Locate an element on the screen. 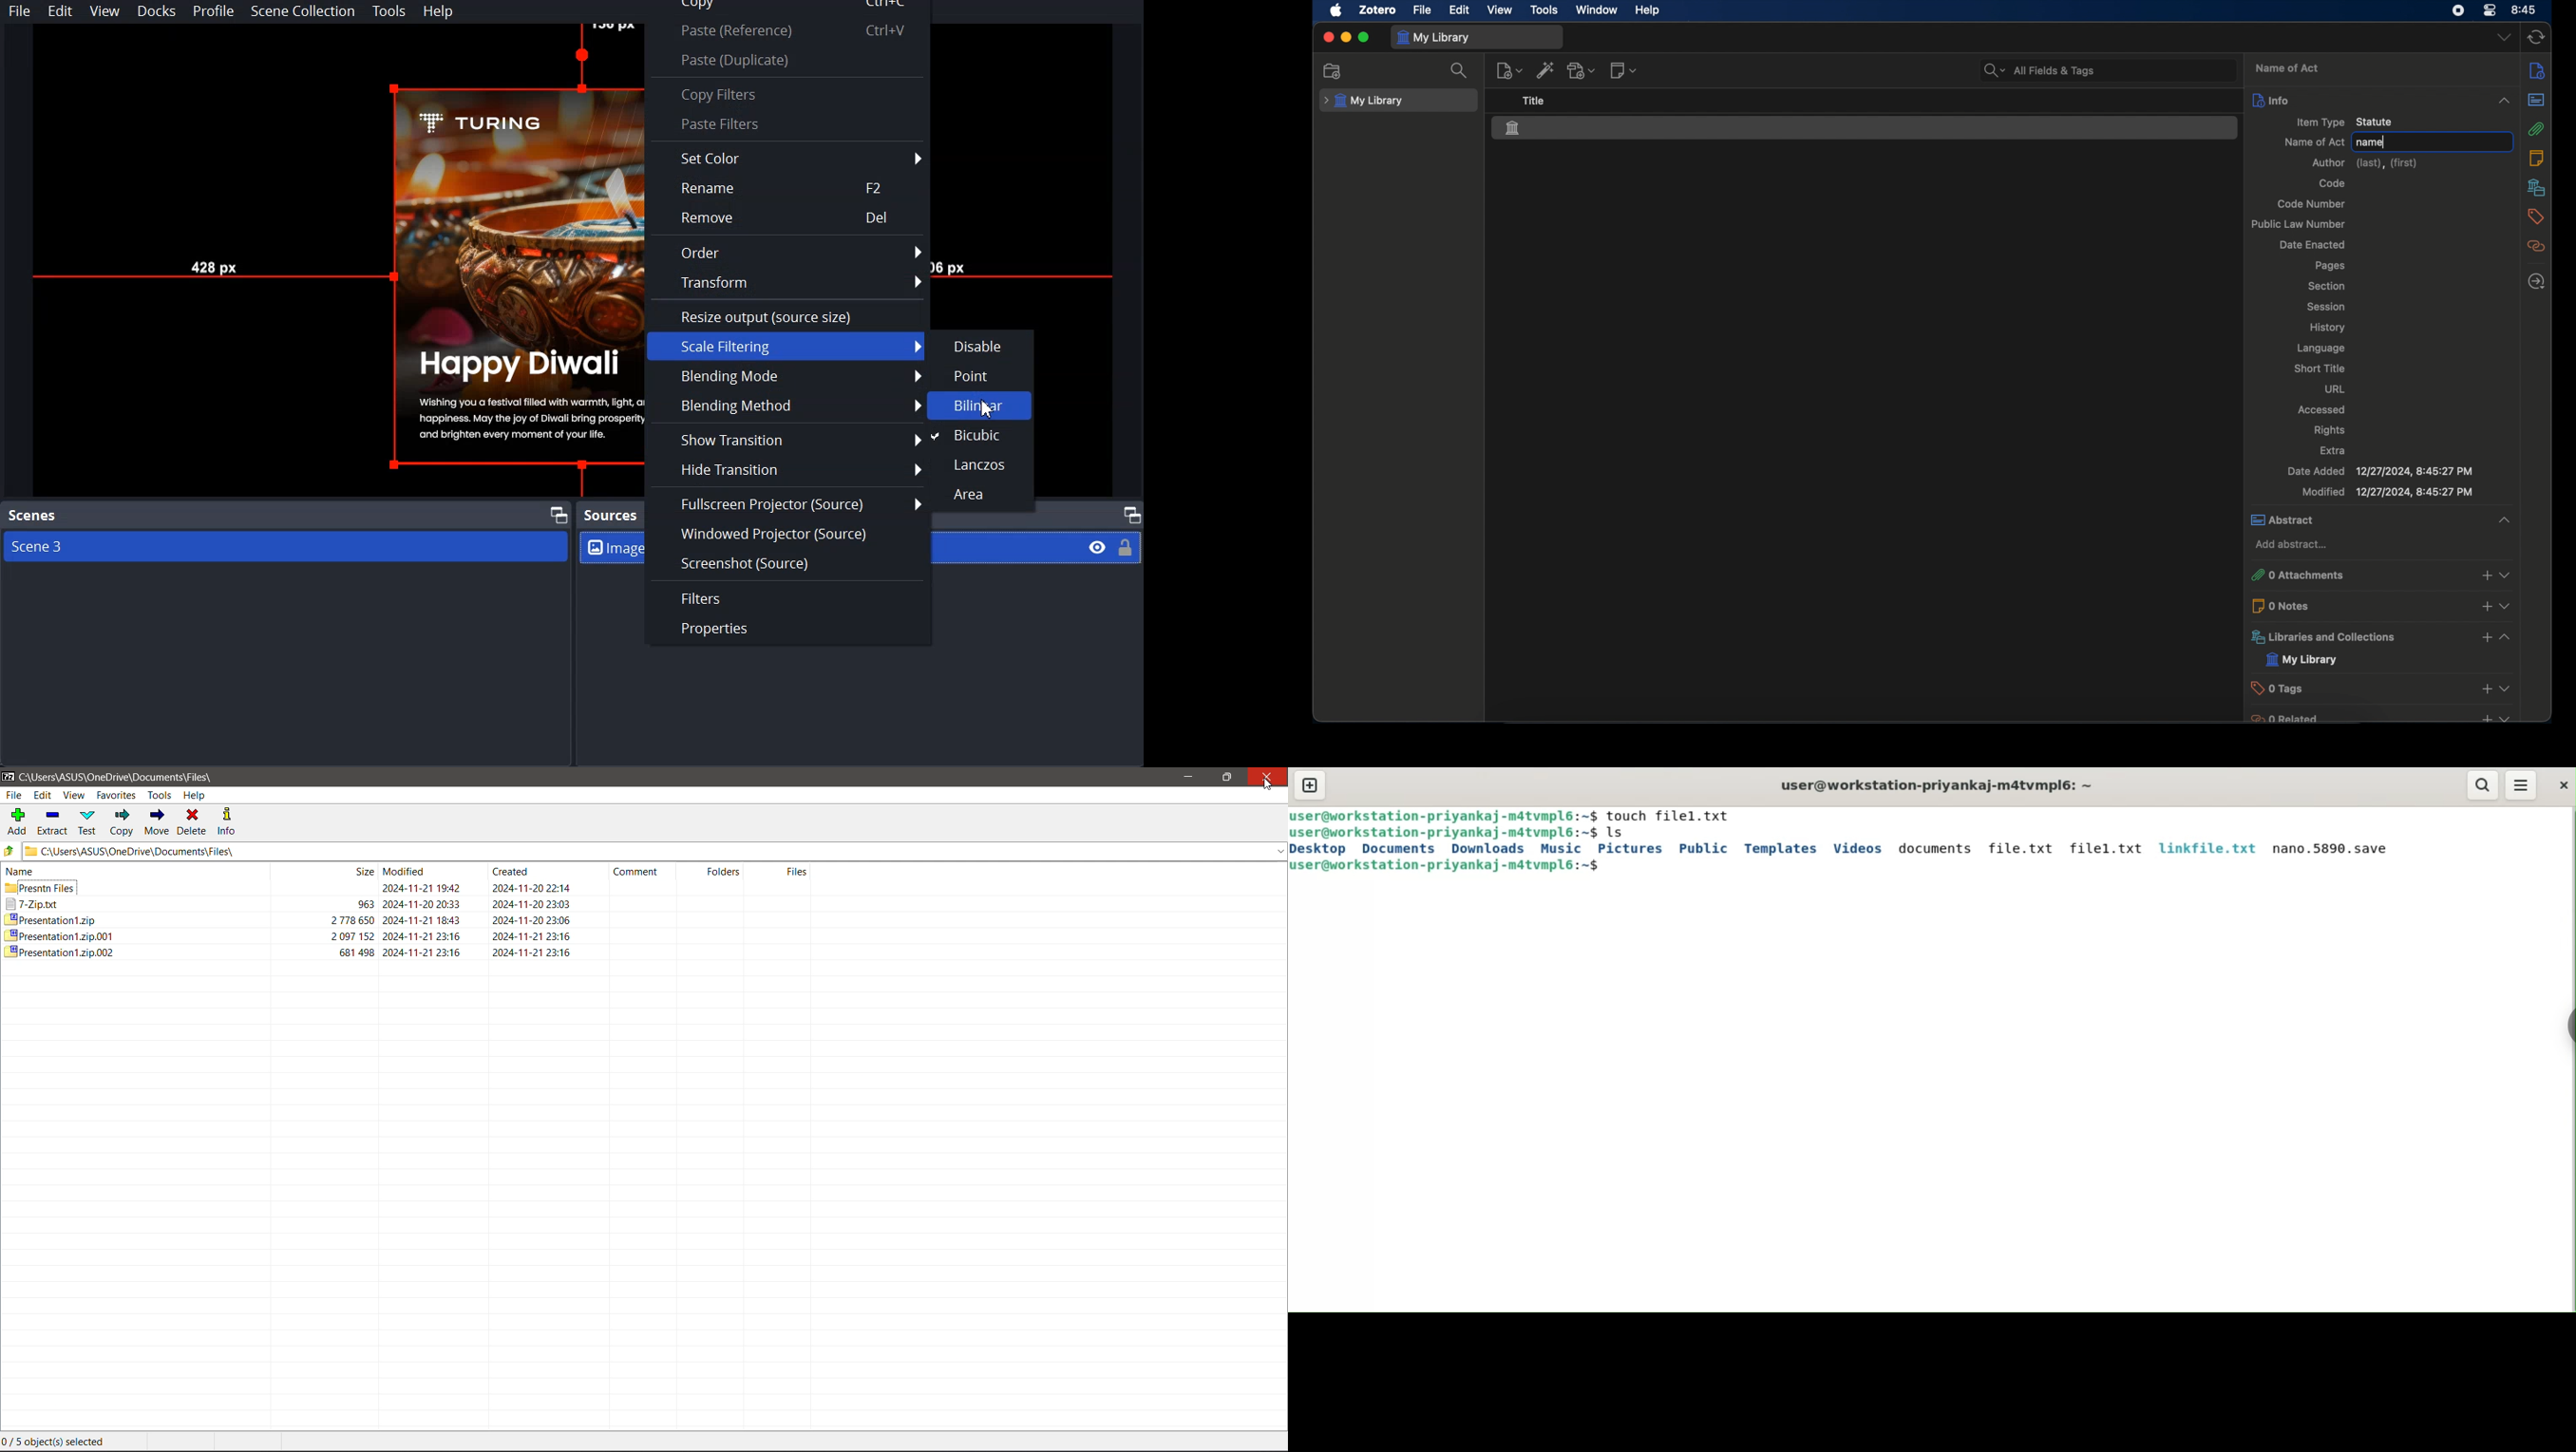 The image size is (2576, 1456). Current Folder Location Path is located at coordinates (643, 851).